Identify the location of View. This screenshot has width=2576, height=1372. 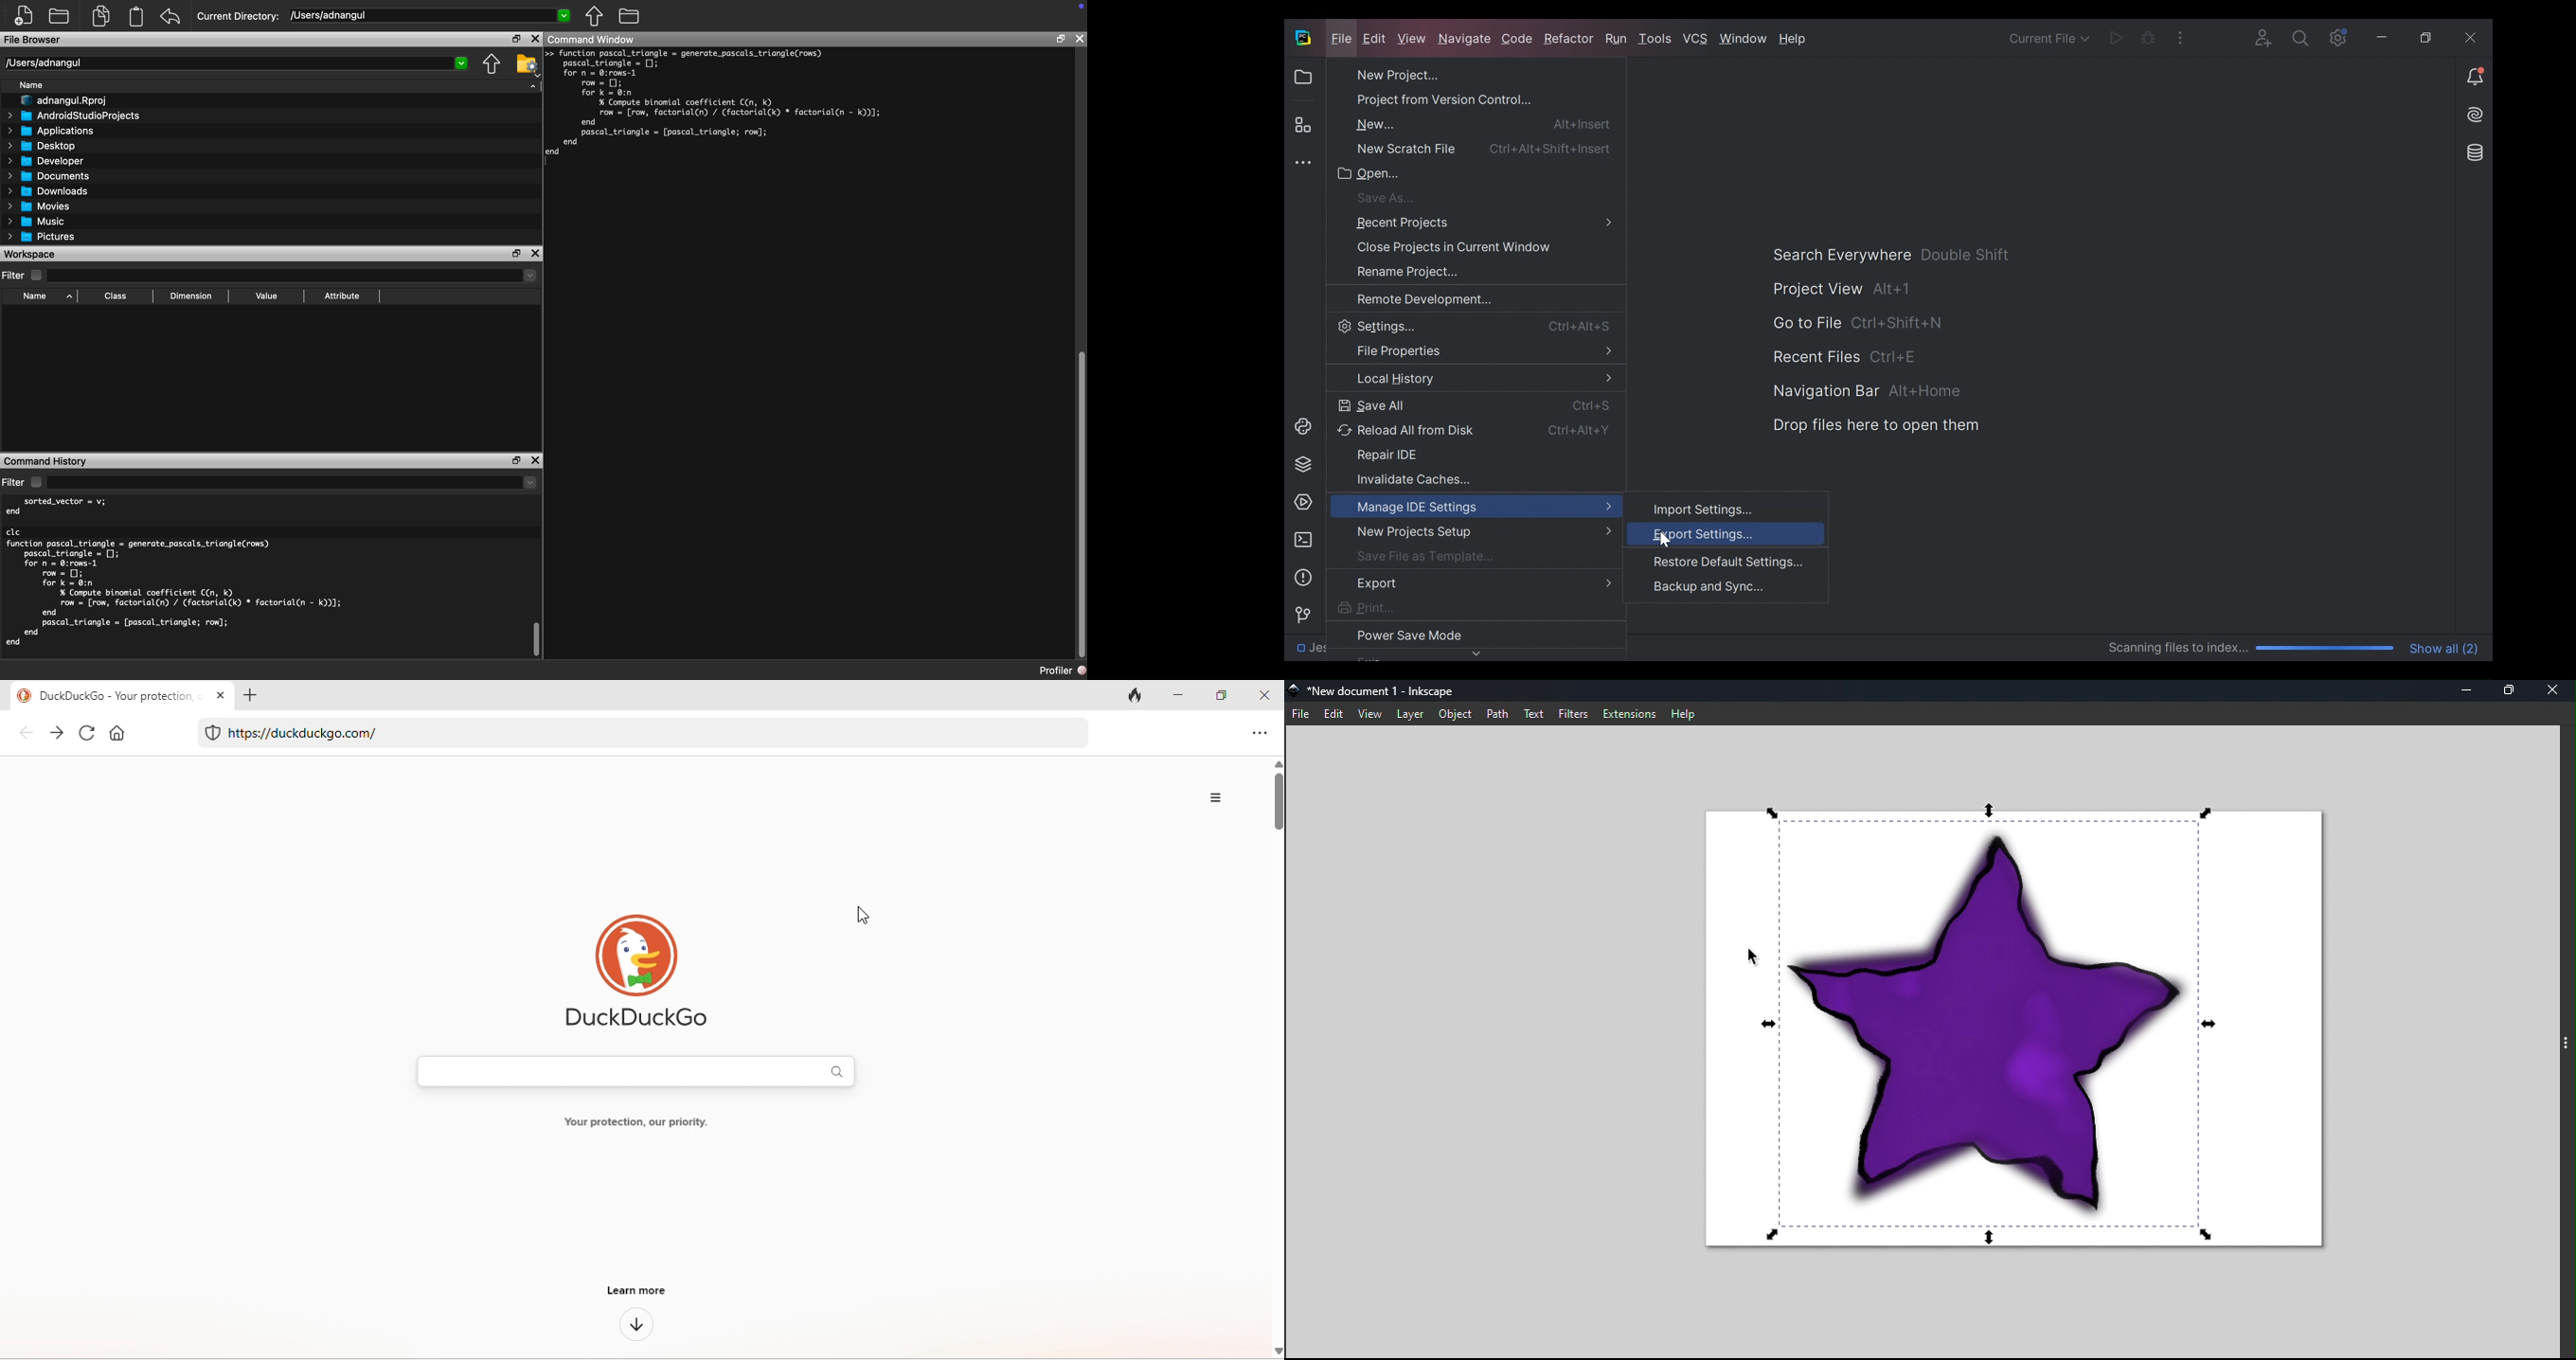
(1370, 715).